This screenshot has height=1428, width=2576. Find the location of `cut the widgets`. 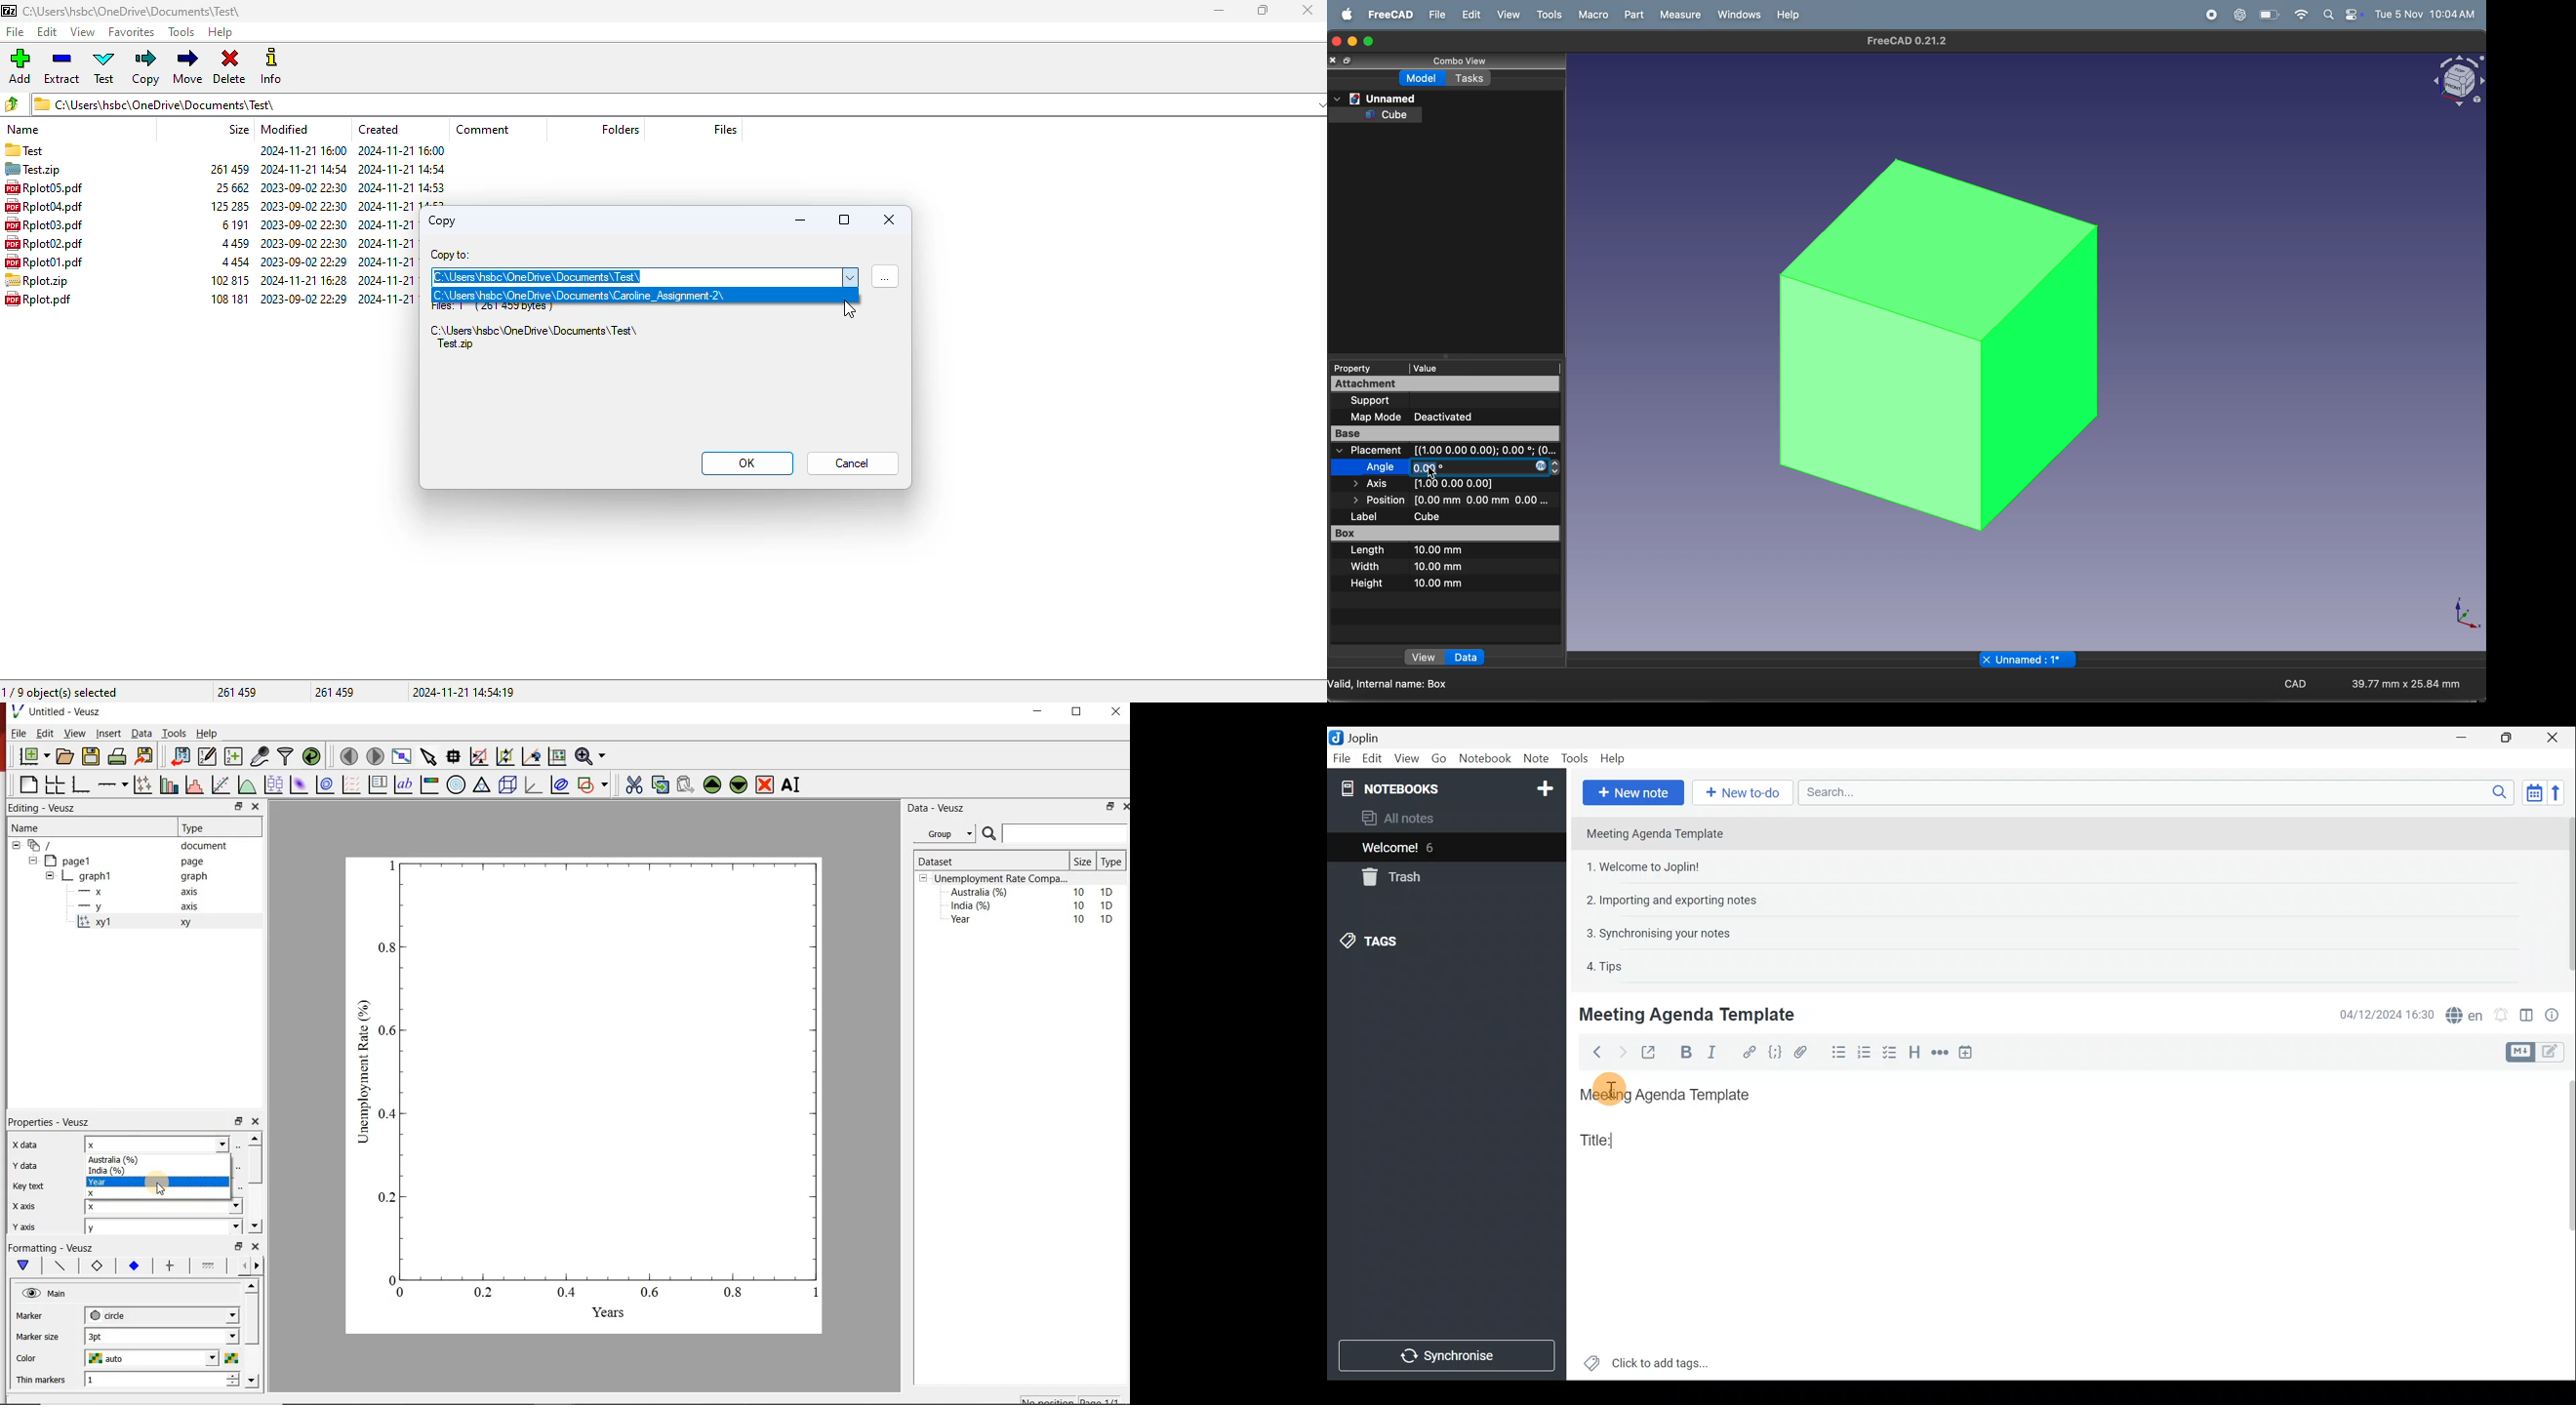

cut the widgets is located at coordinates (635, 785).